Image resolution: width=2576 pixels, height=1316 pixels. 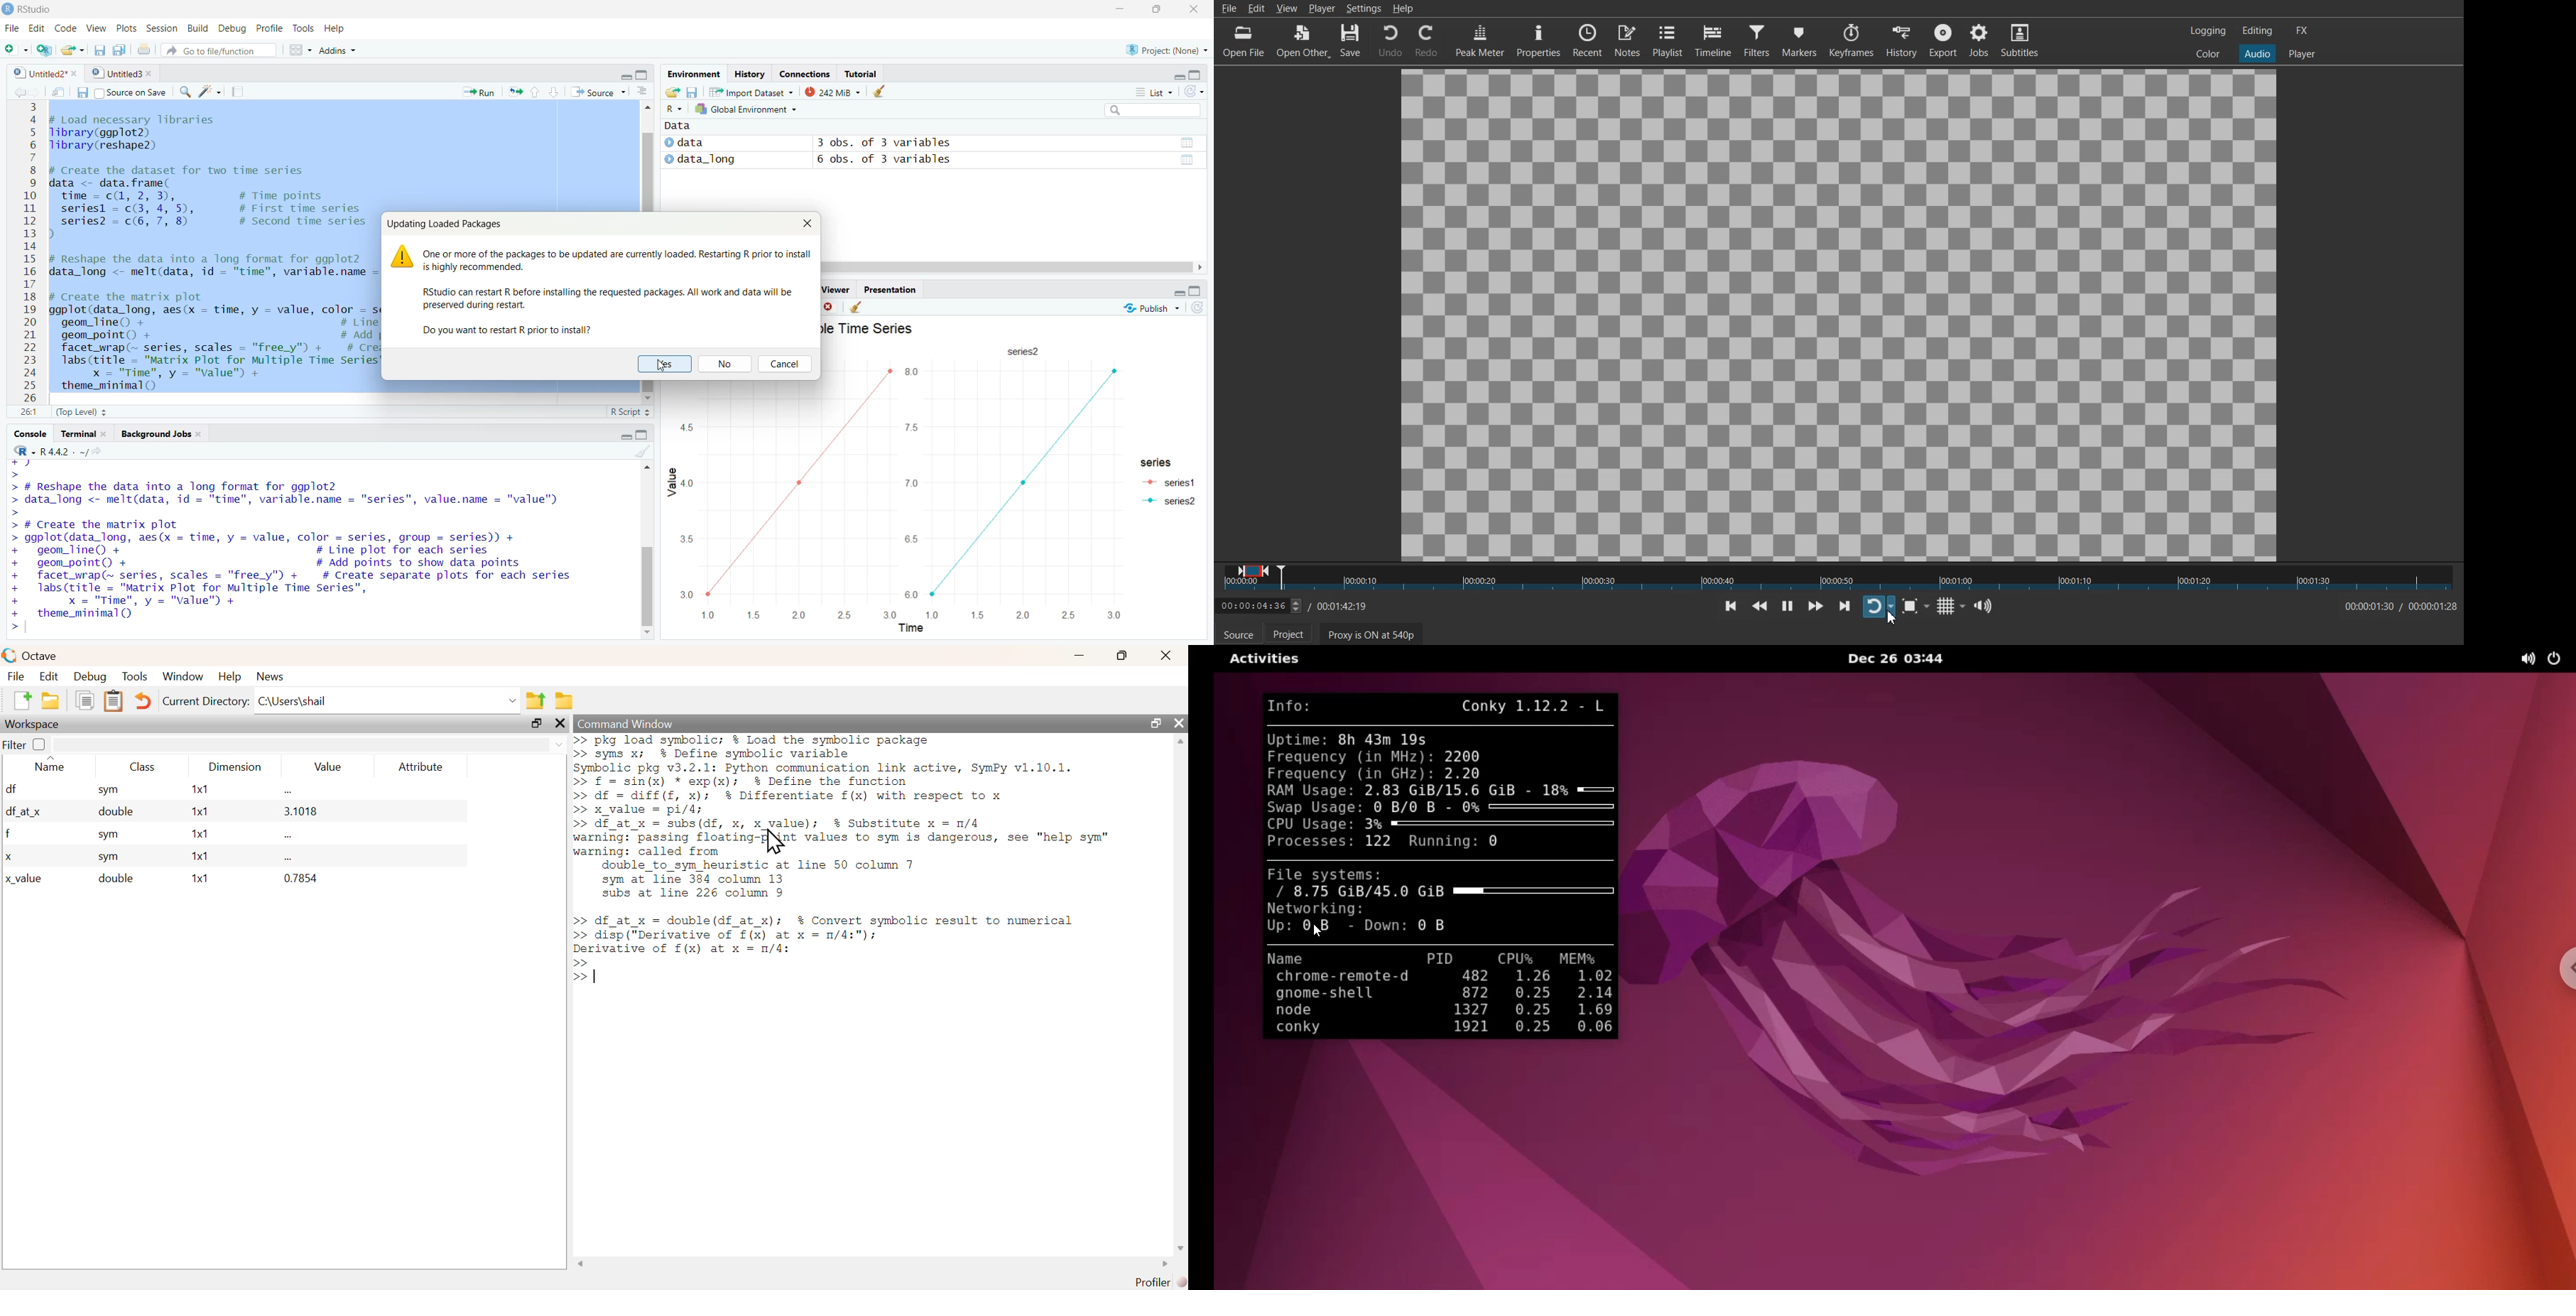 I want to click on Proxy is ON at 540p , so click(x=1370, y=633).